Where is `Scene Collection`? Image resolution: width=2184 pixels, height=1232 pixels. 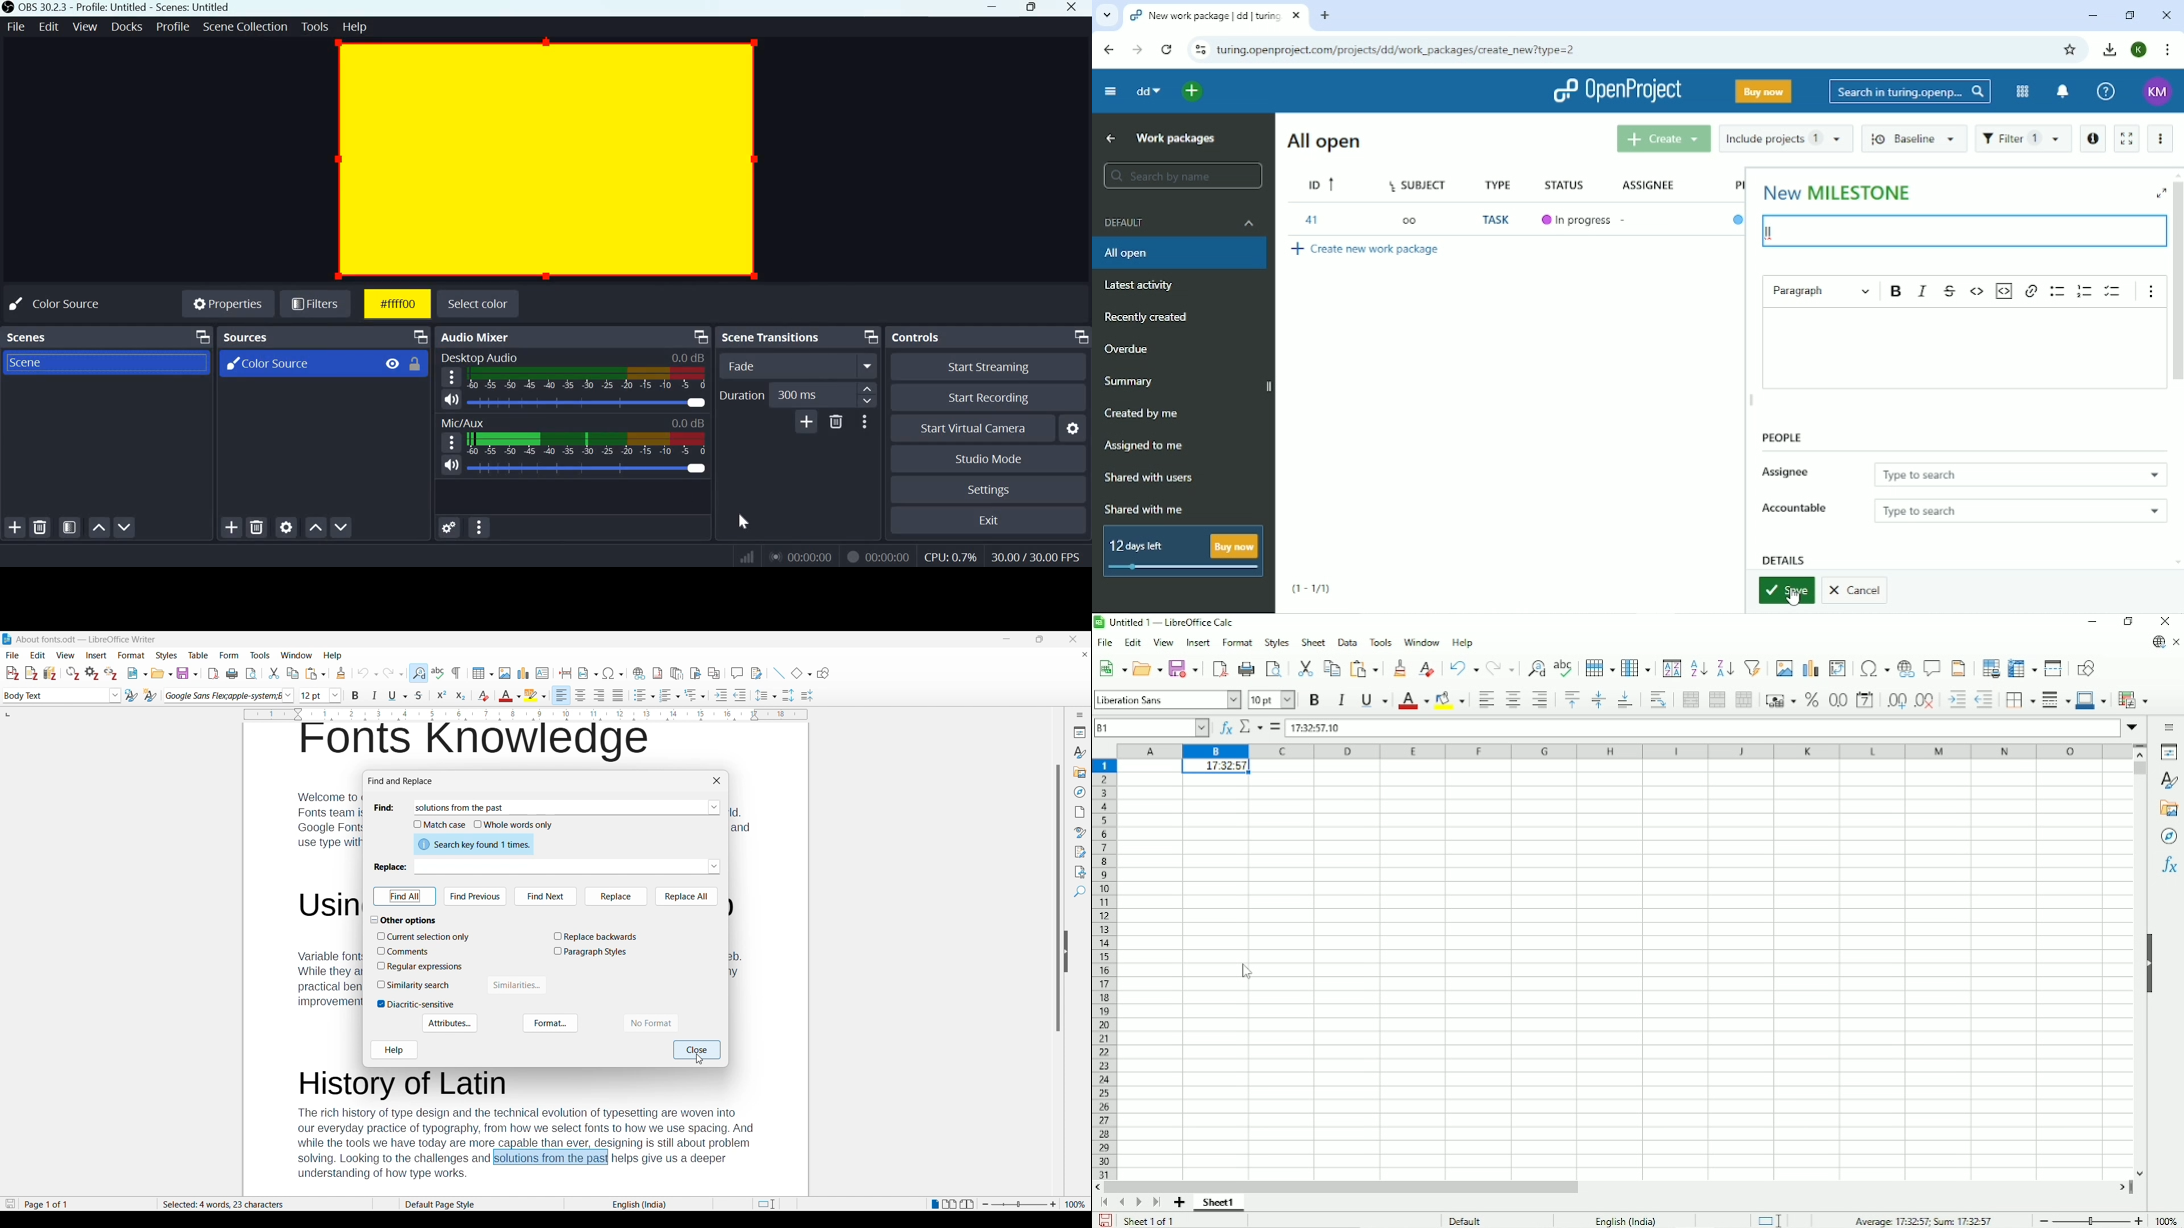
Scene Collection is located at coordinates (245, 27).